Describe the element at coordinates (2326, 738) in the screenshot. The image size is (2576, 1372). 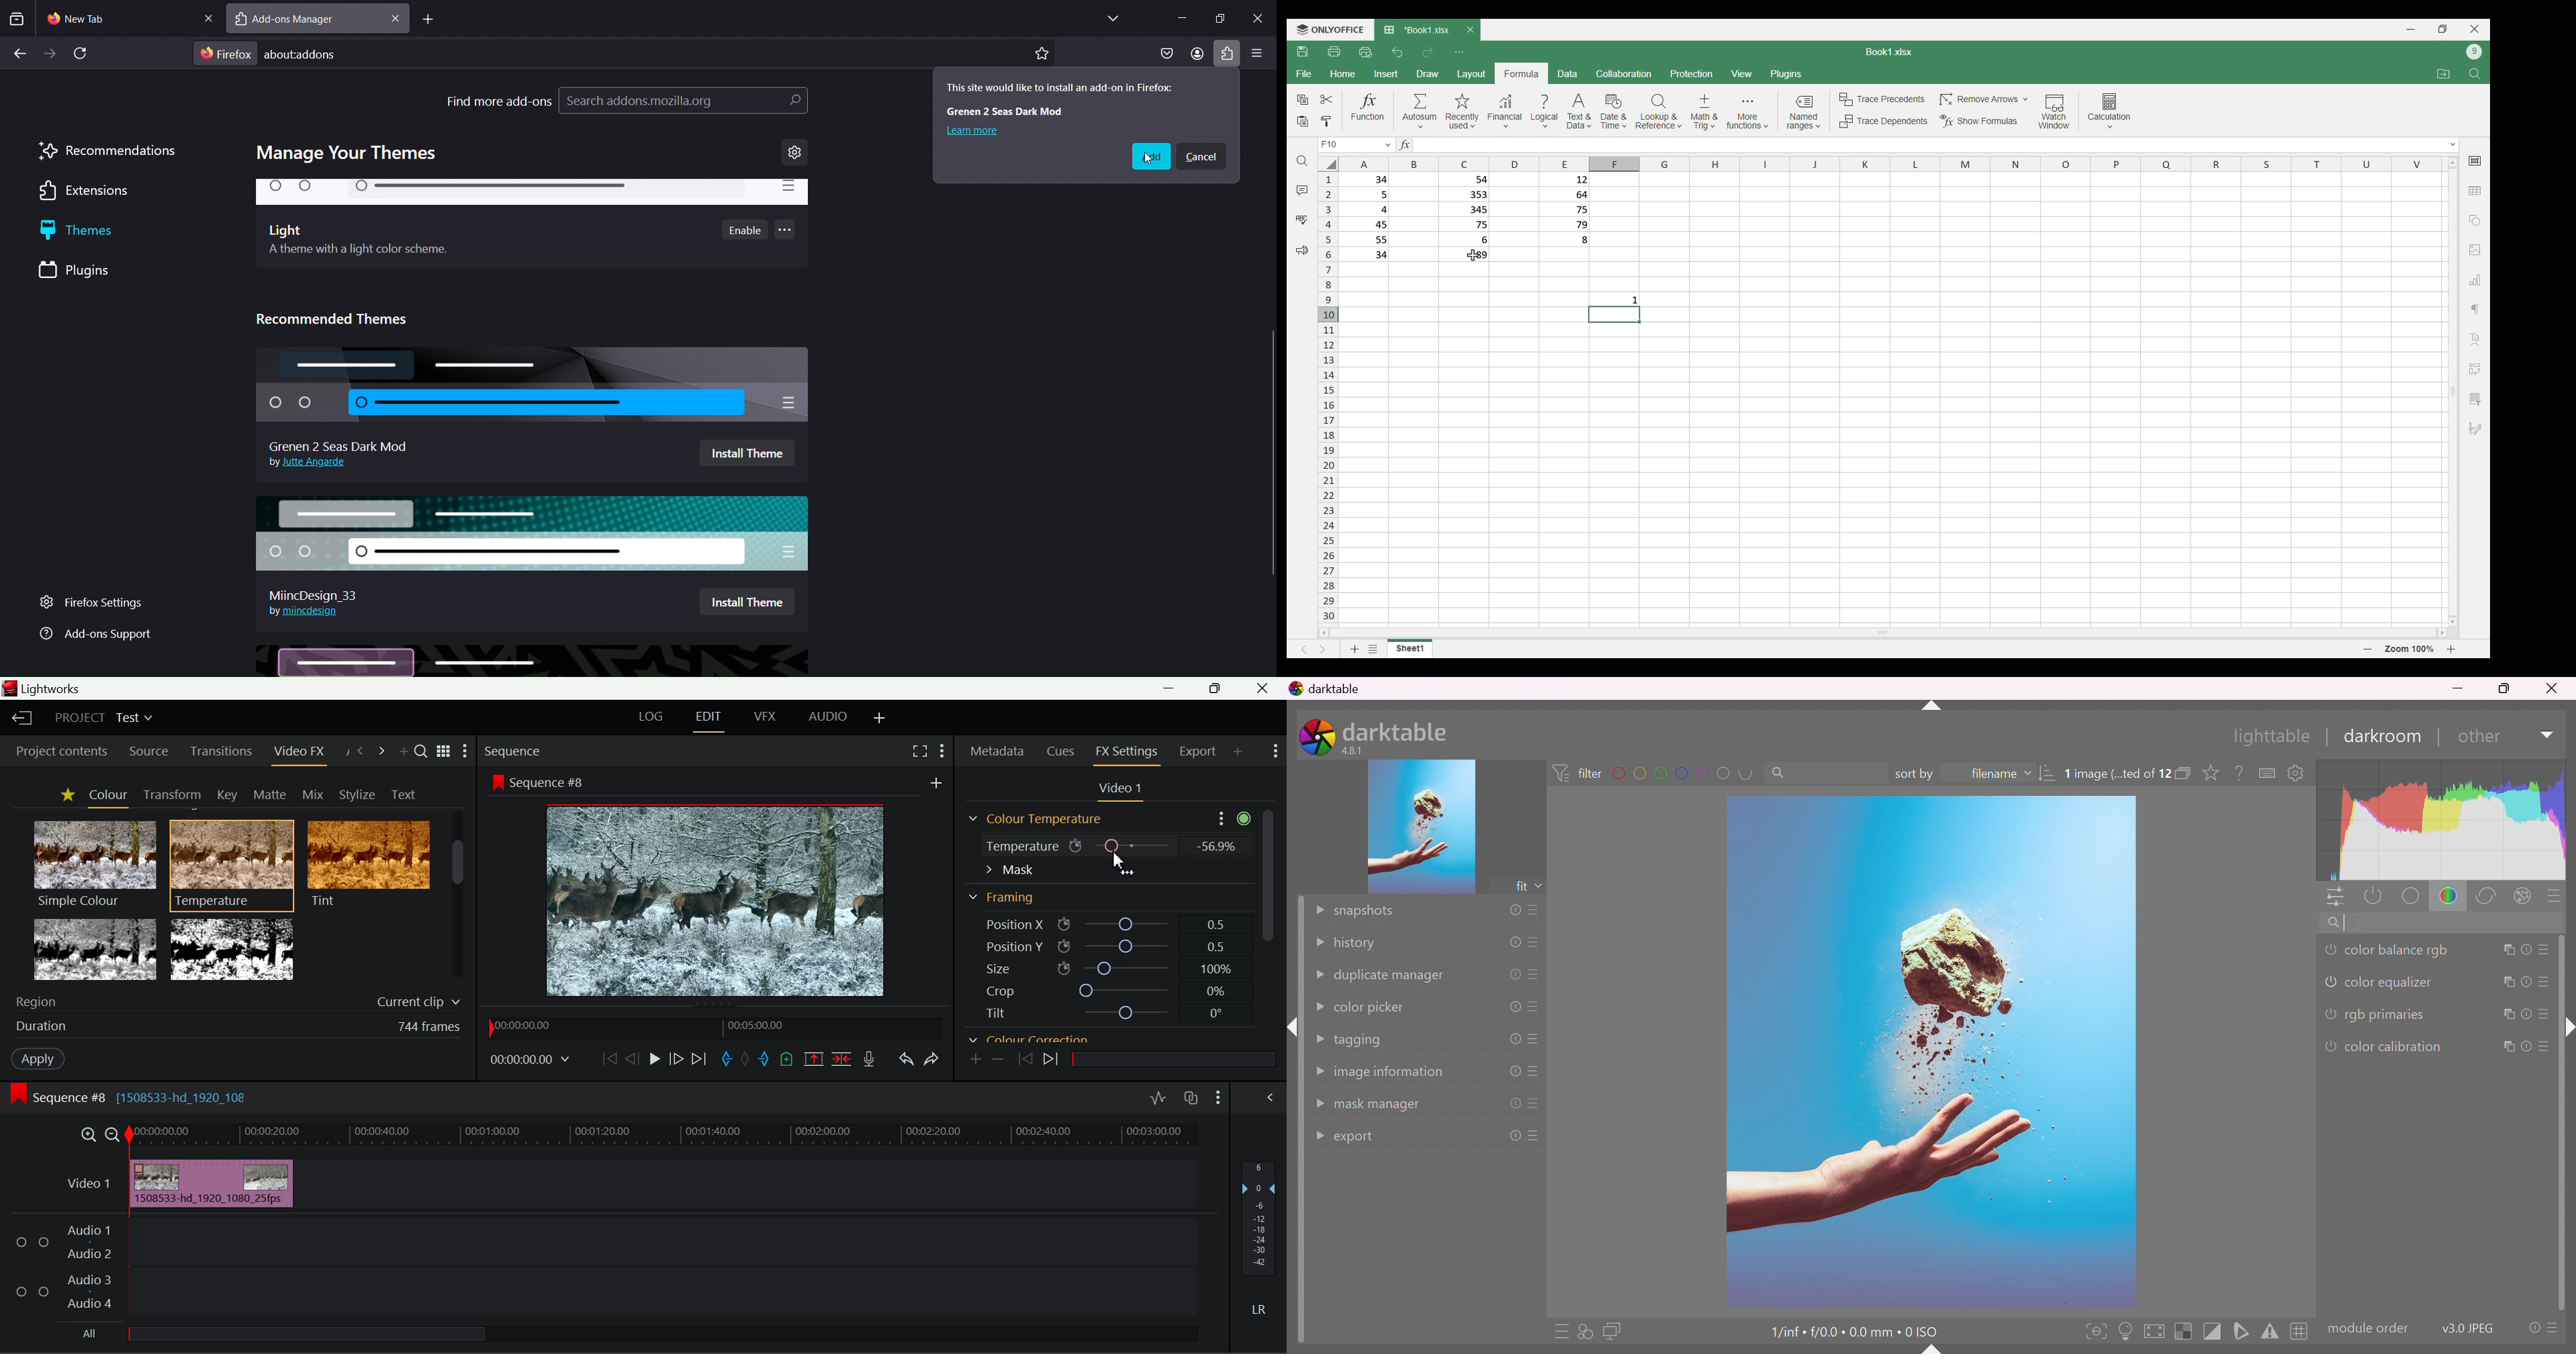
I see `|` at that location.